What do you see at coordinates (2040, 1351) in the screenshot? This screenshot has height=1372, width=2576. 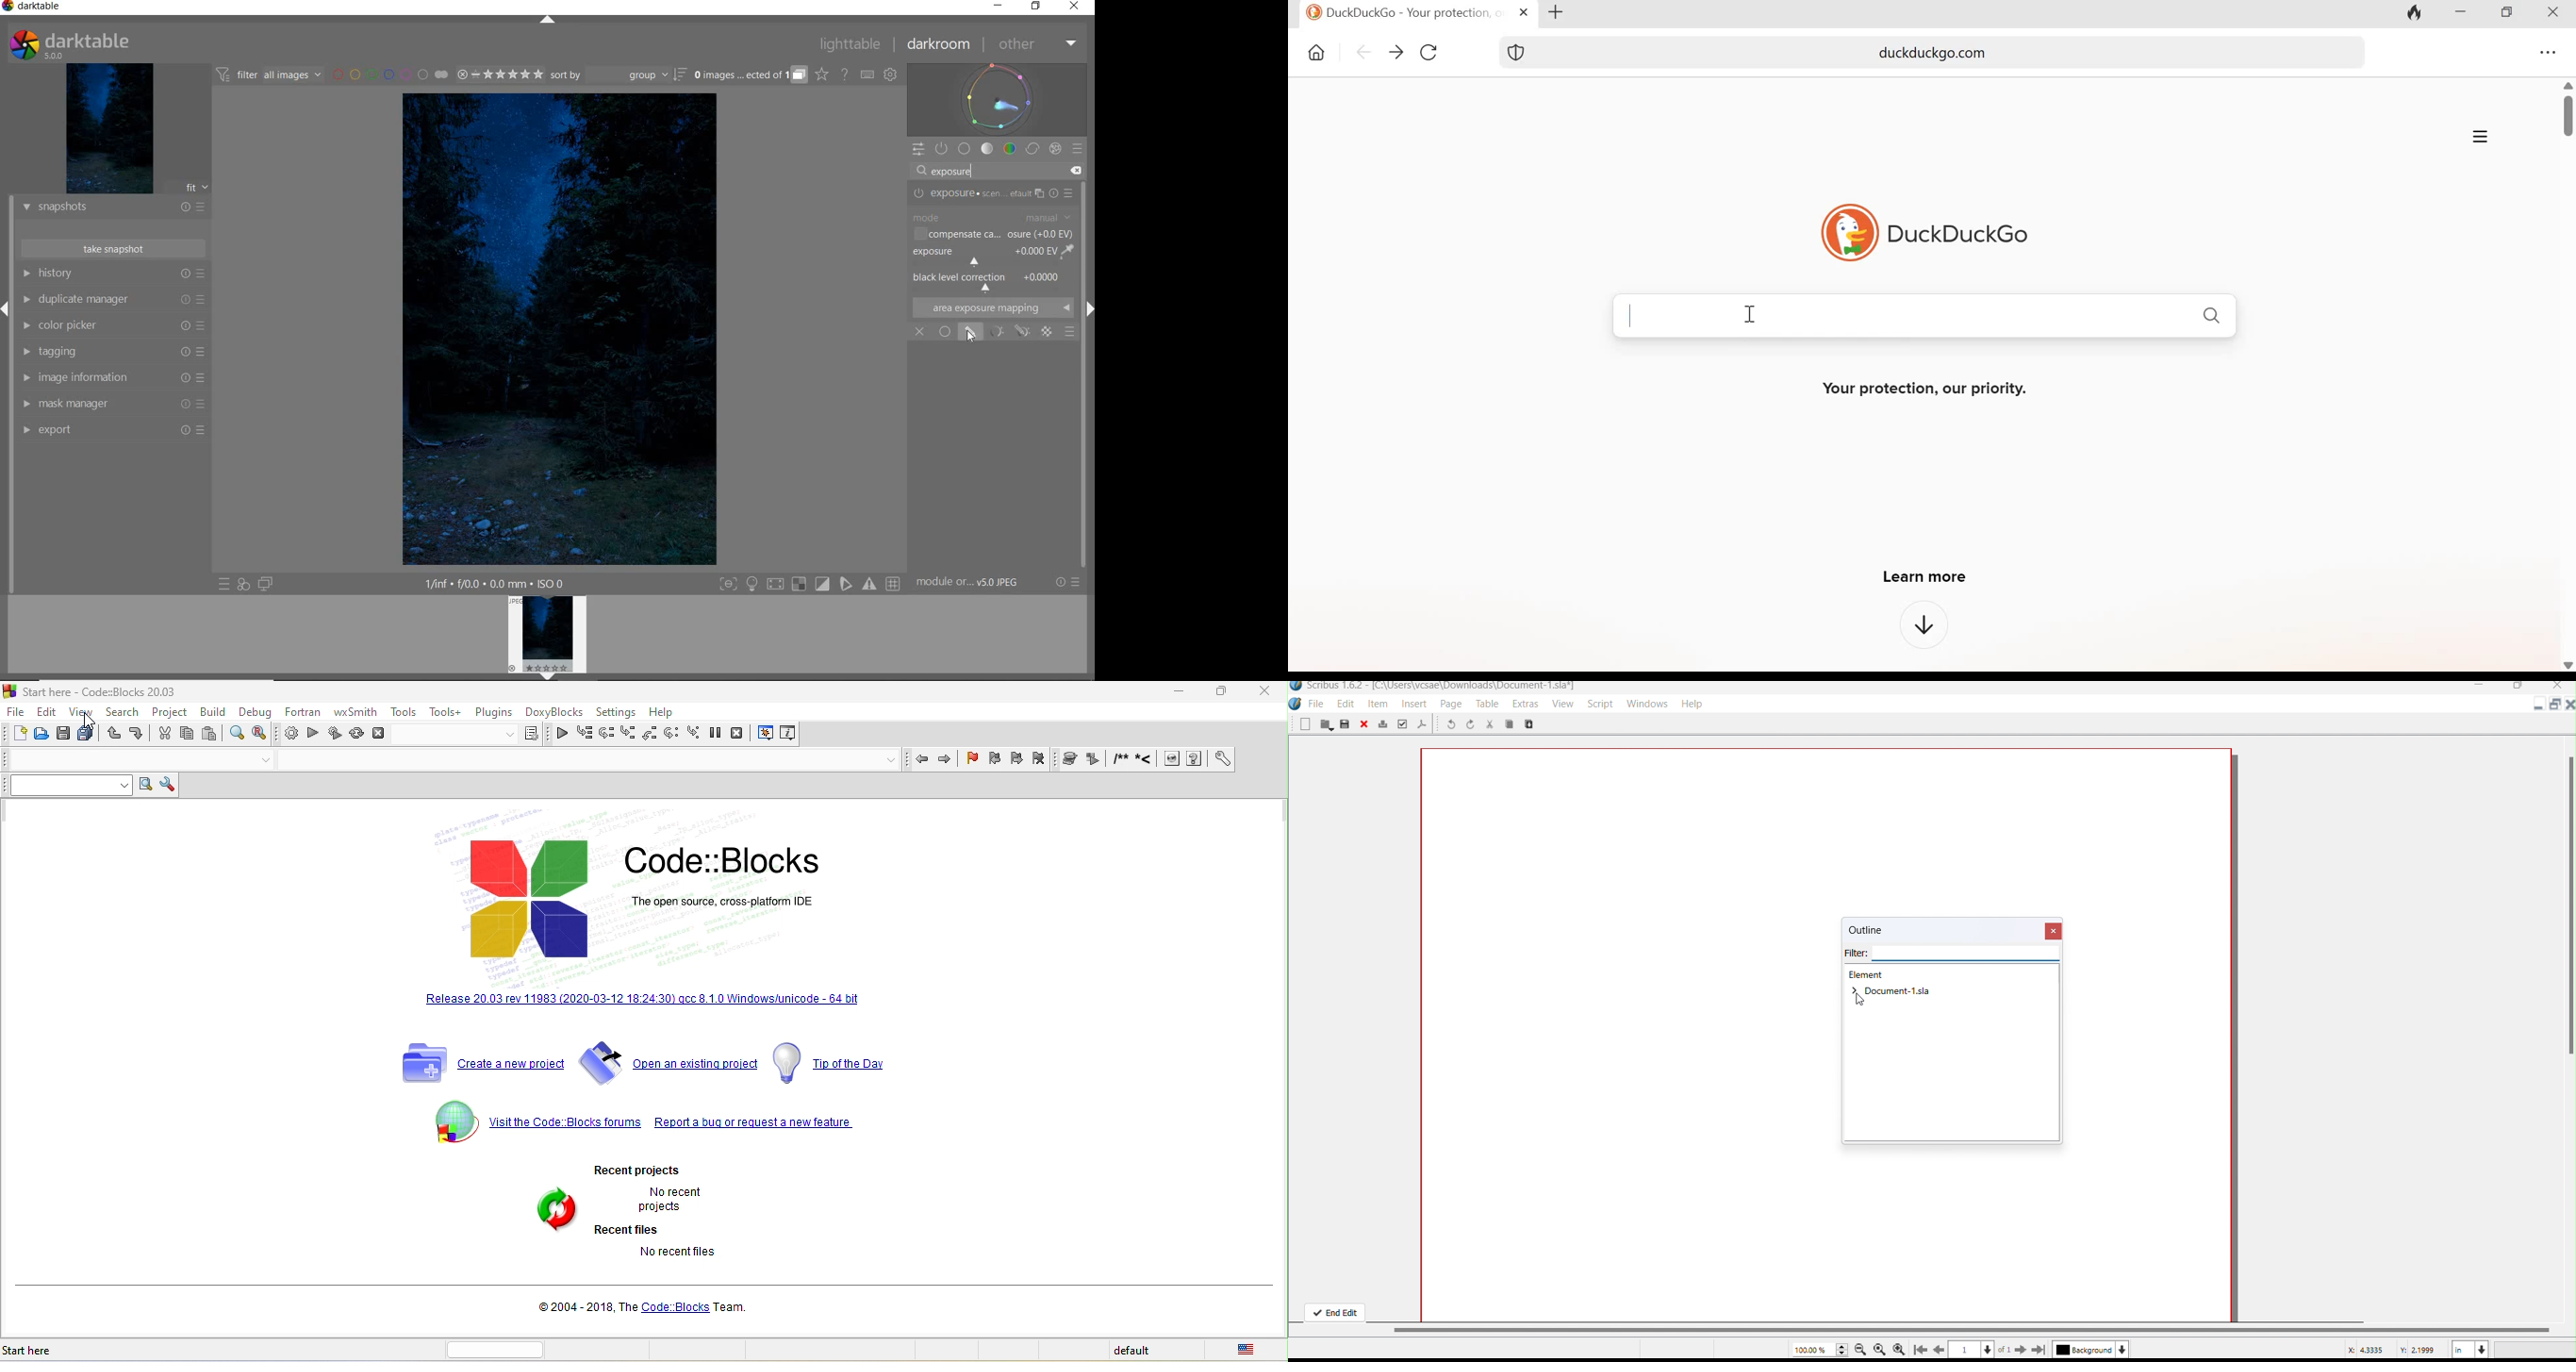 I see `go to end` at bounding box center [2040, 1351].